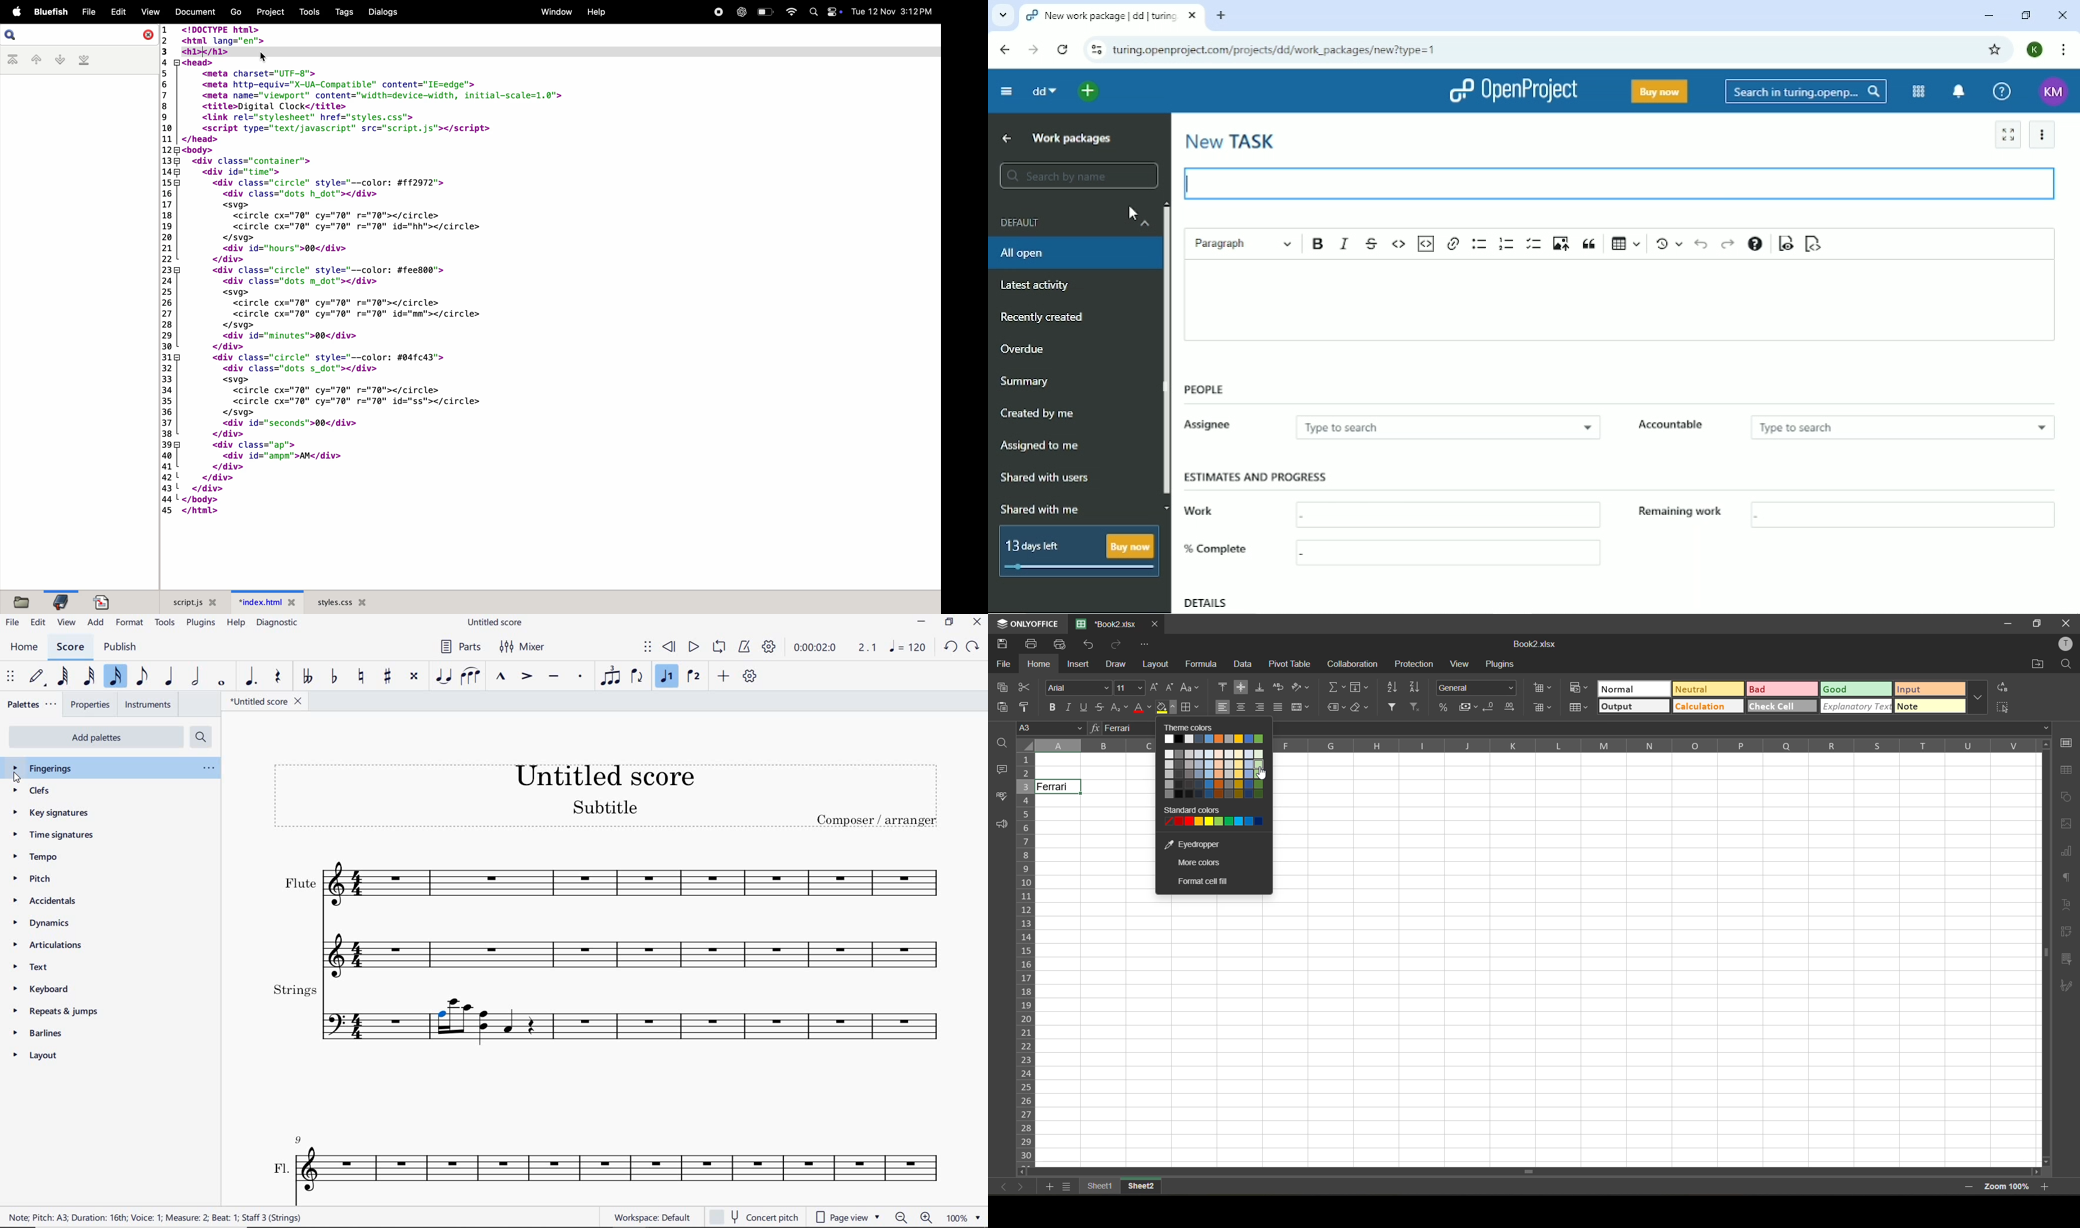 The height and width of the screenshot is (1232, 2100). I want to click on Work packages, so click(1071, 138).